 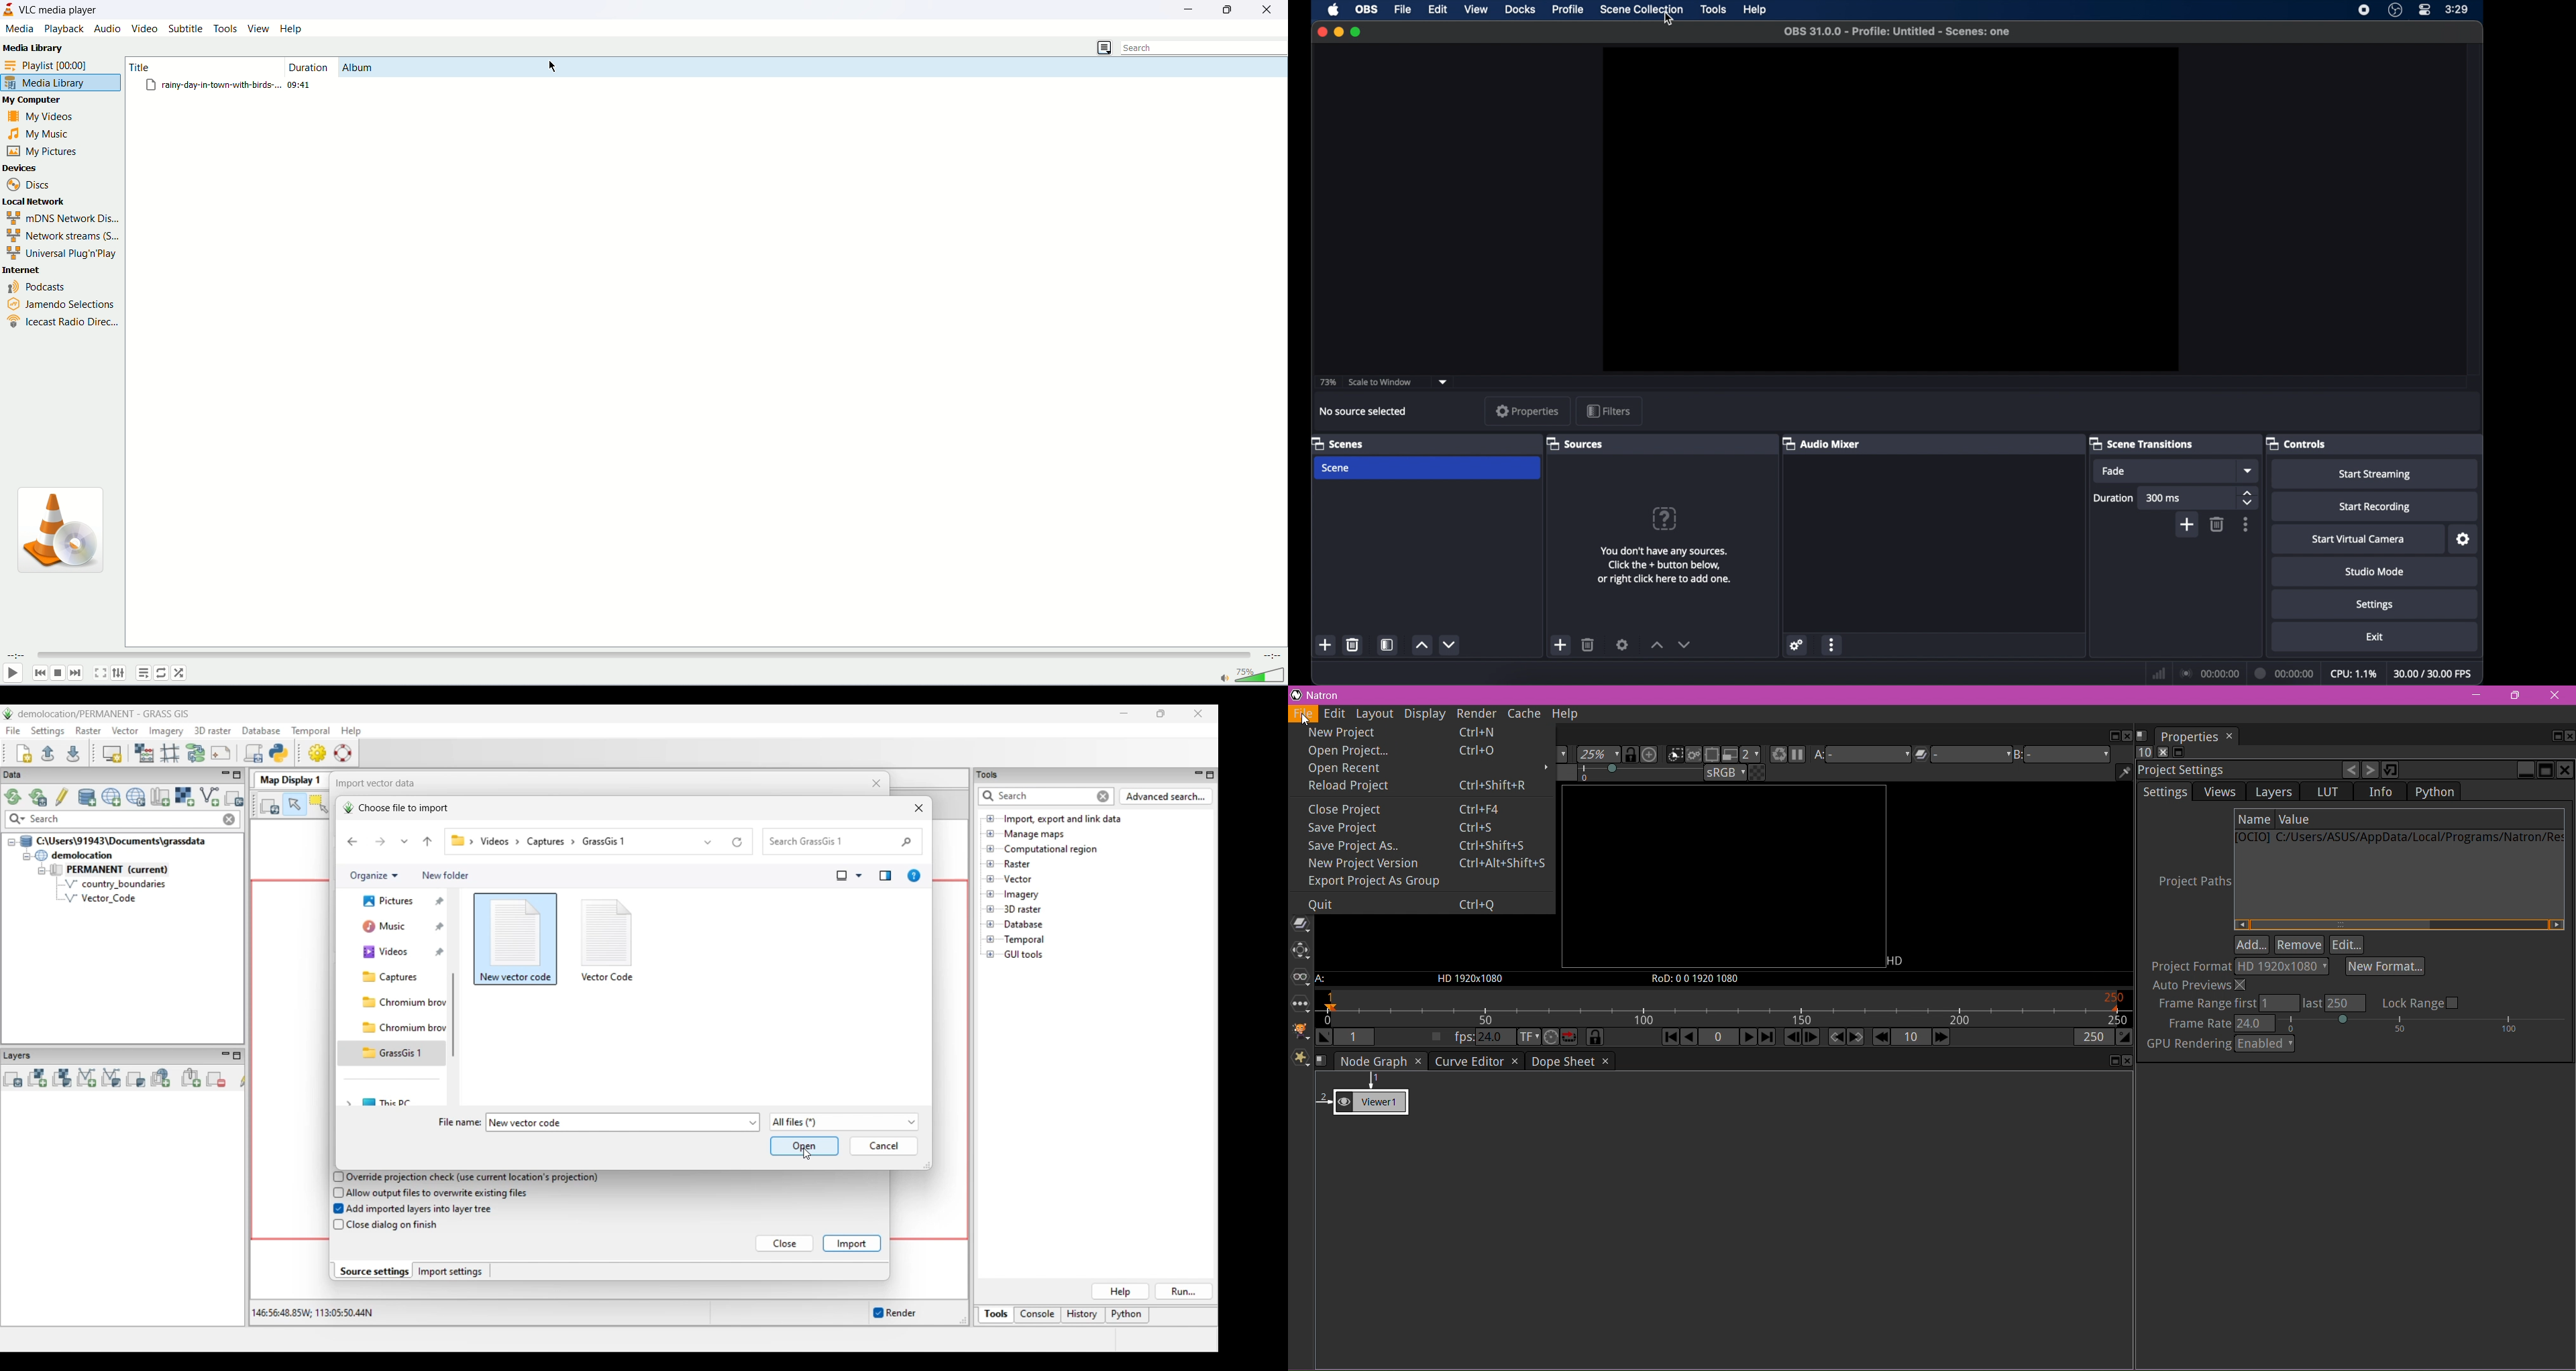 What do you see at coordinates (1892, 210) in the screenshot?
I see `preview` at bounding box center [1892, 210].